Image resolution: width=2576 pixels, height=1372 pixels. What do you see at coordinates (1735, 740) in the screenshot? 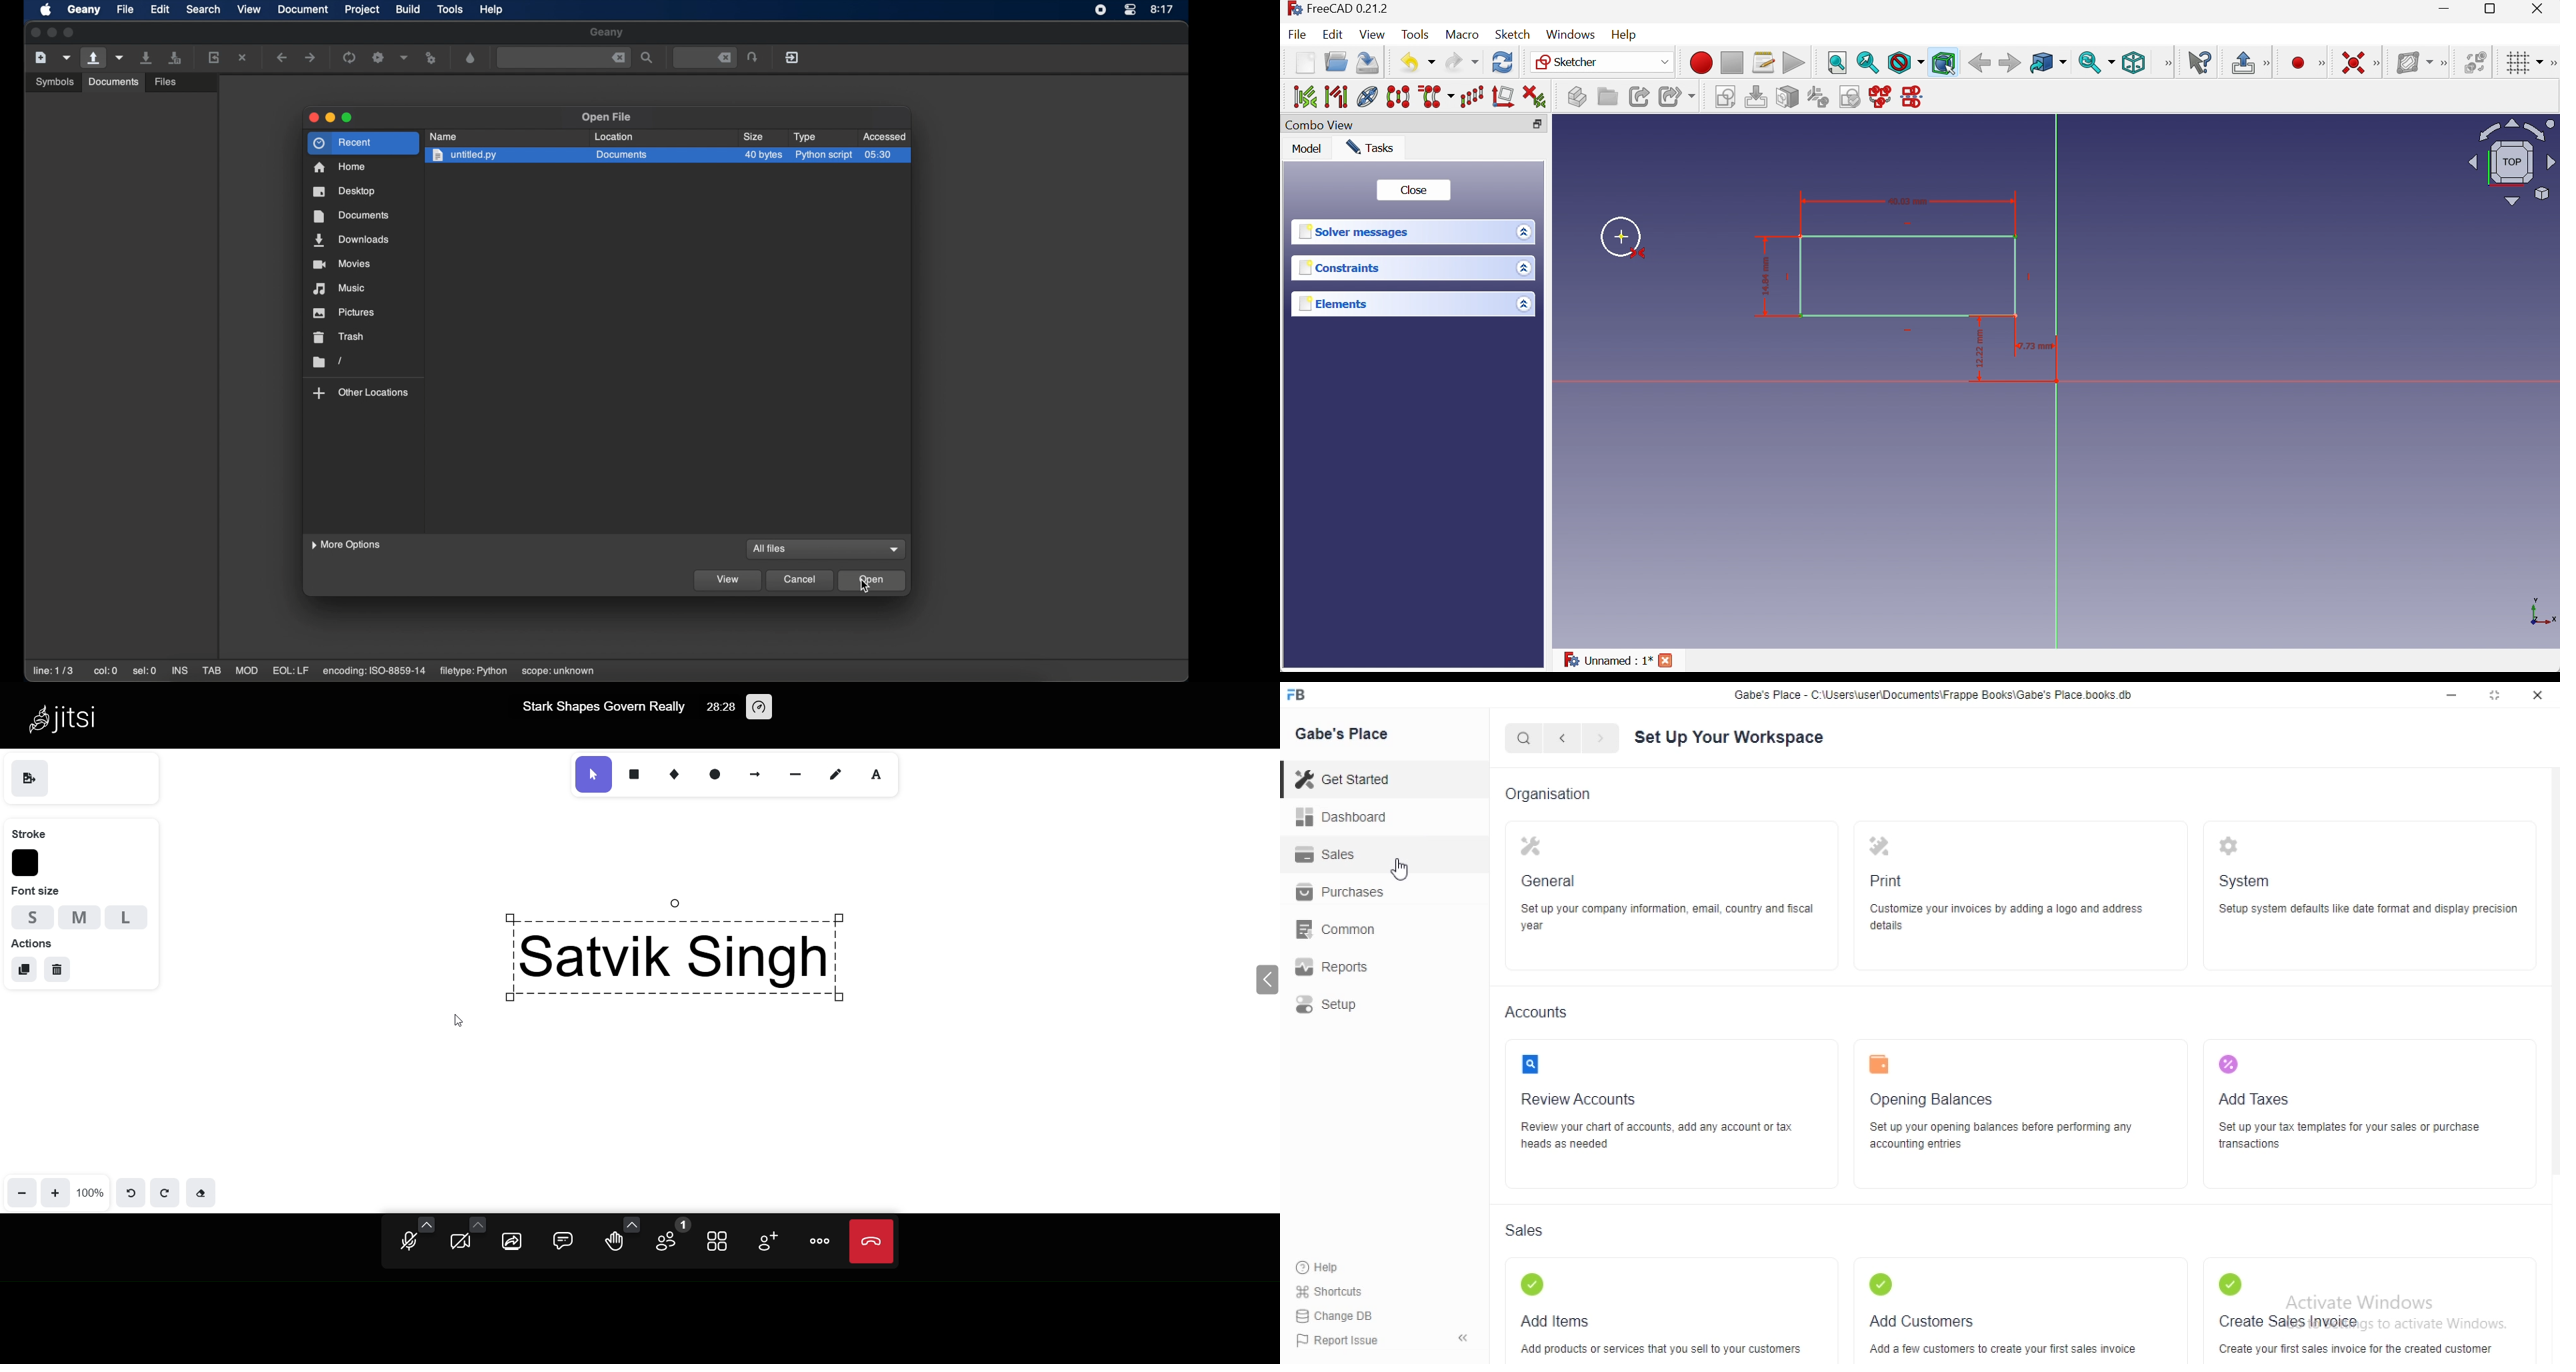
I see `Set Up Your Workspace` at bounding box center [1735, 740].